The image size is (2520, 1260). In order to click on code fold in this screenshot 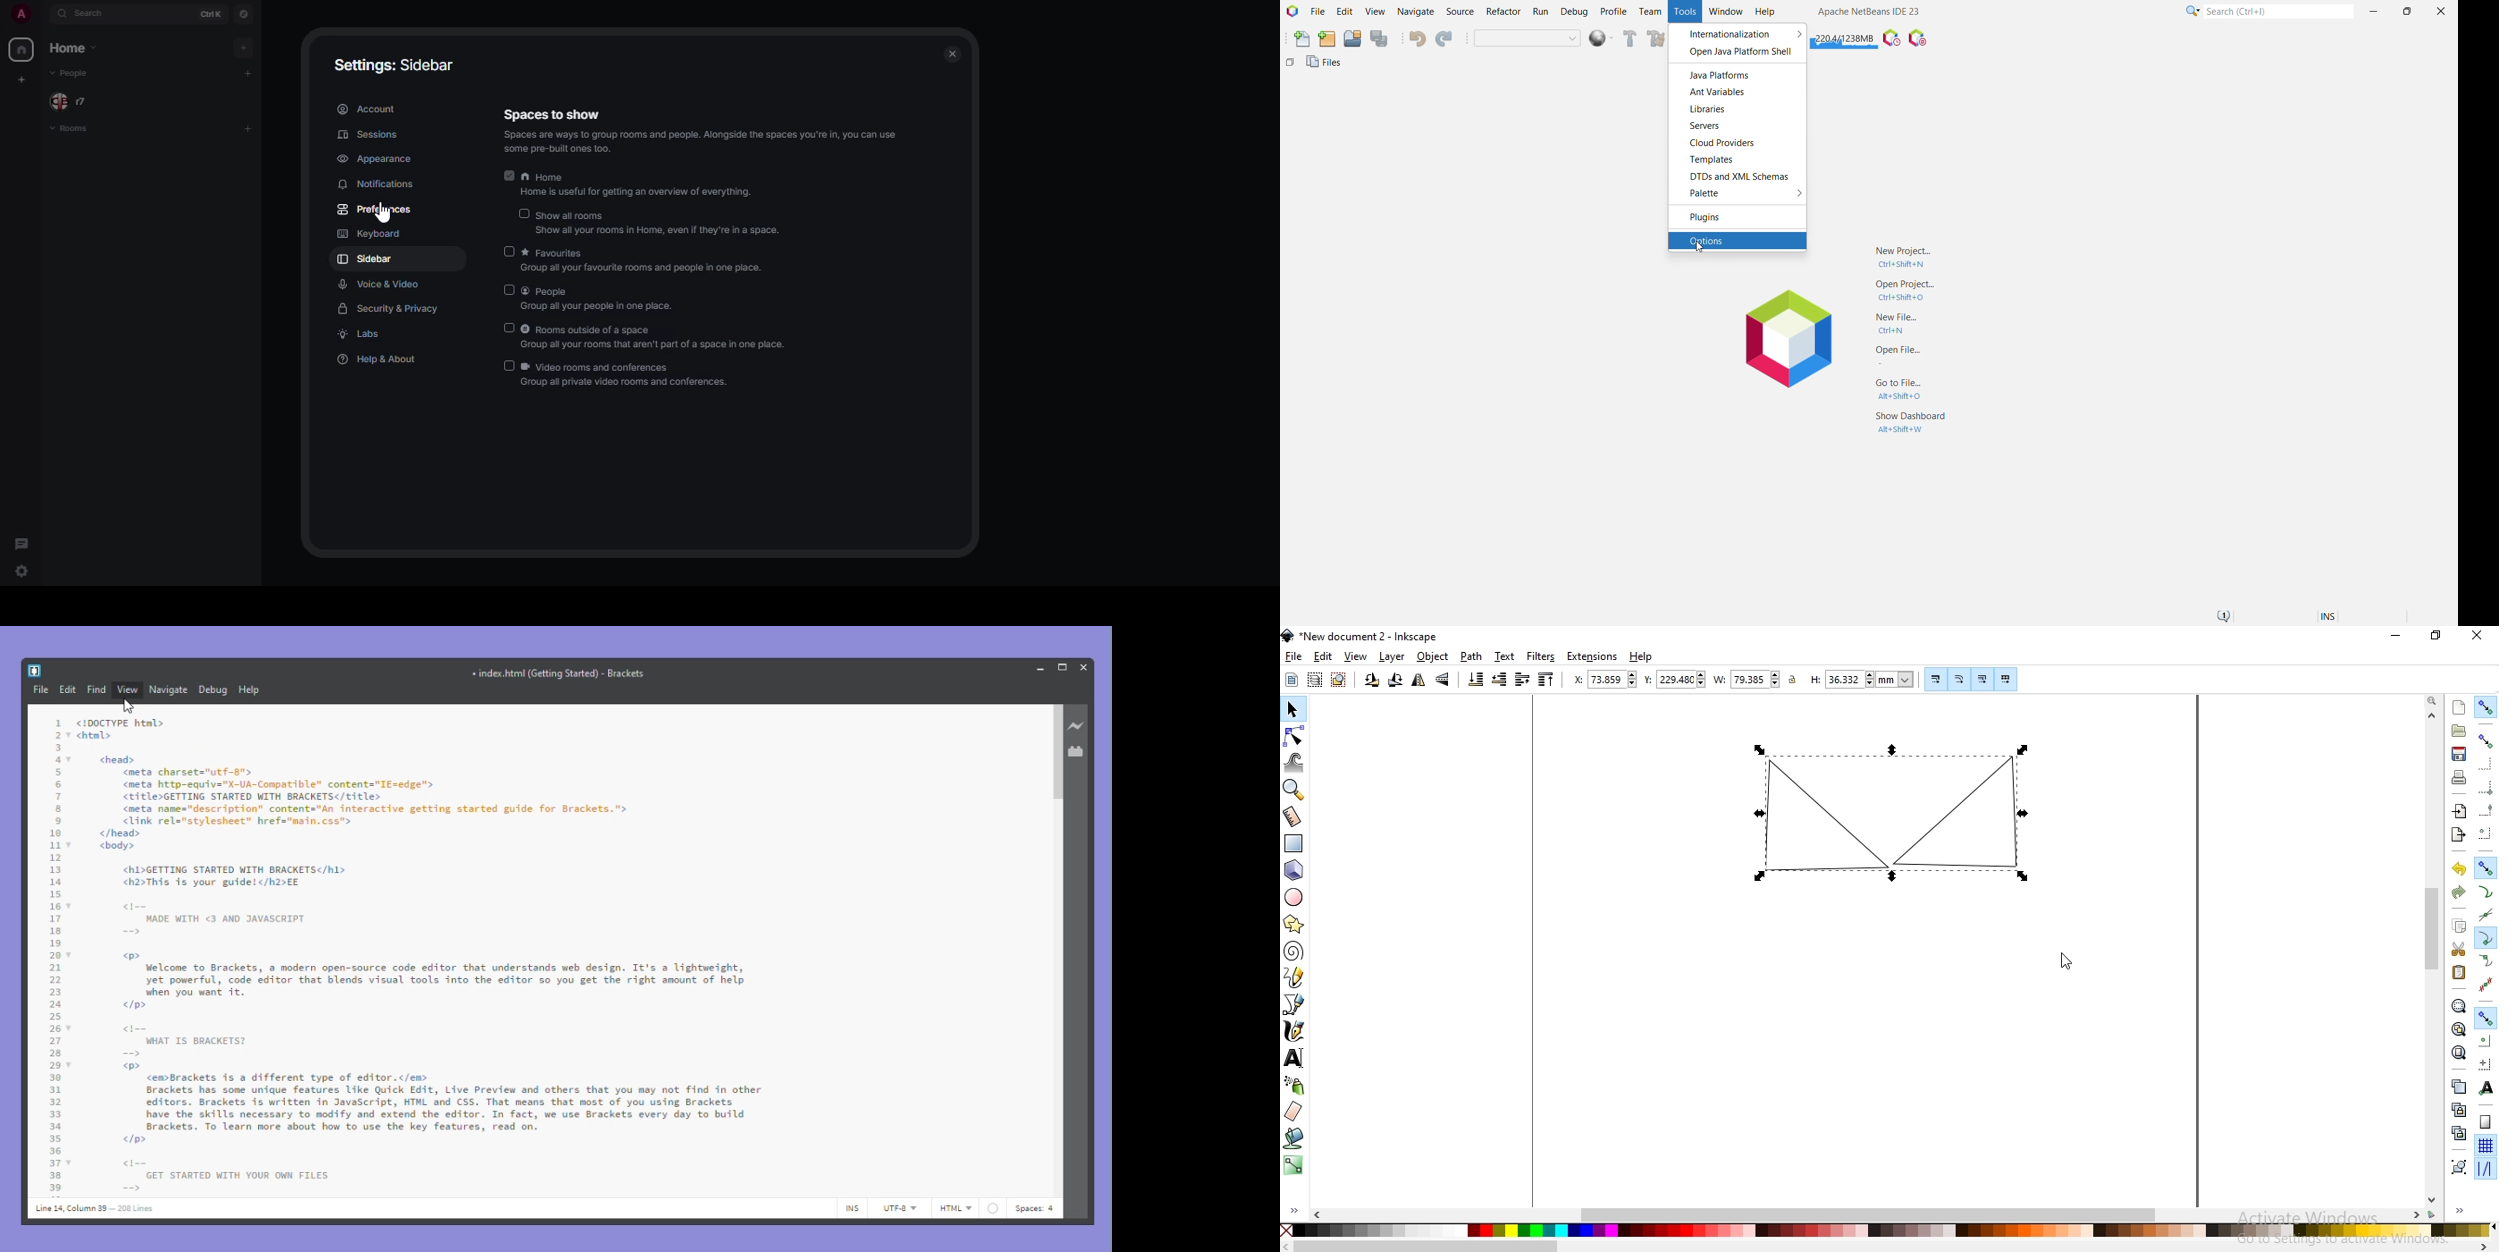, I will do `click(69, 1162)`.